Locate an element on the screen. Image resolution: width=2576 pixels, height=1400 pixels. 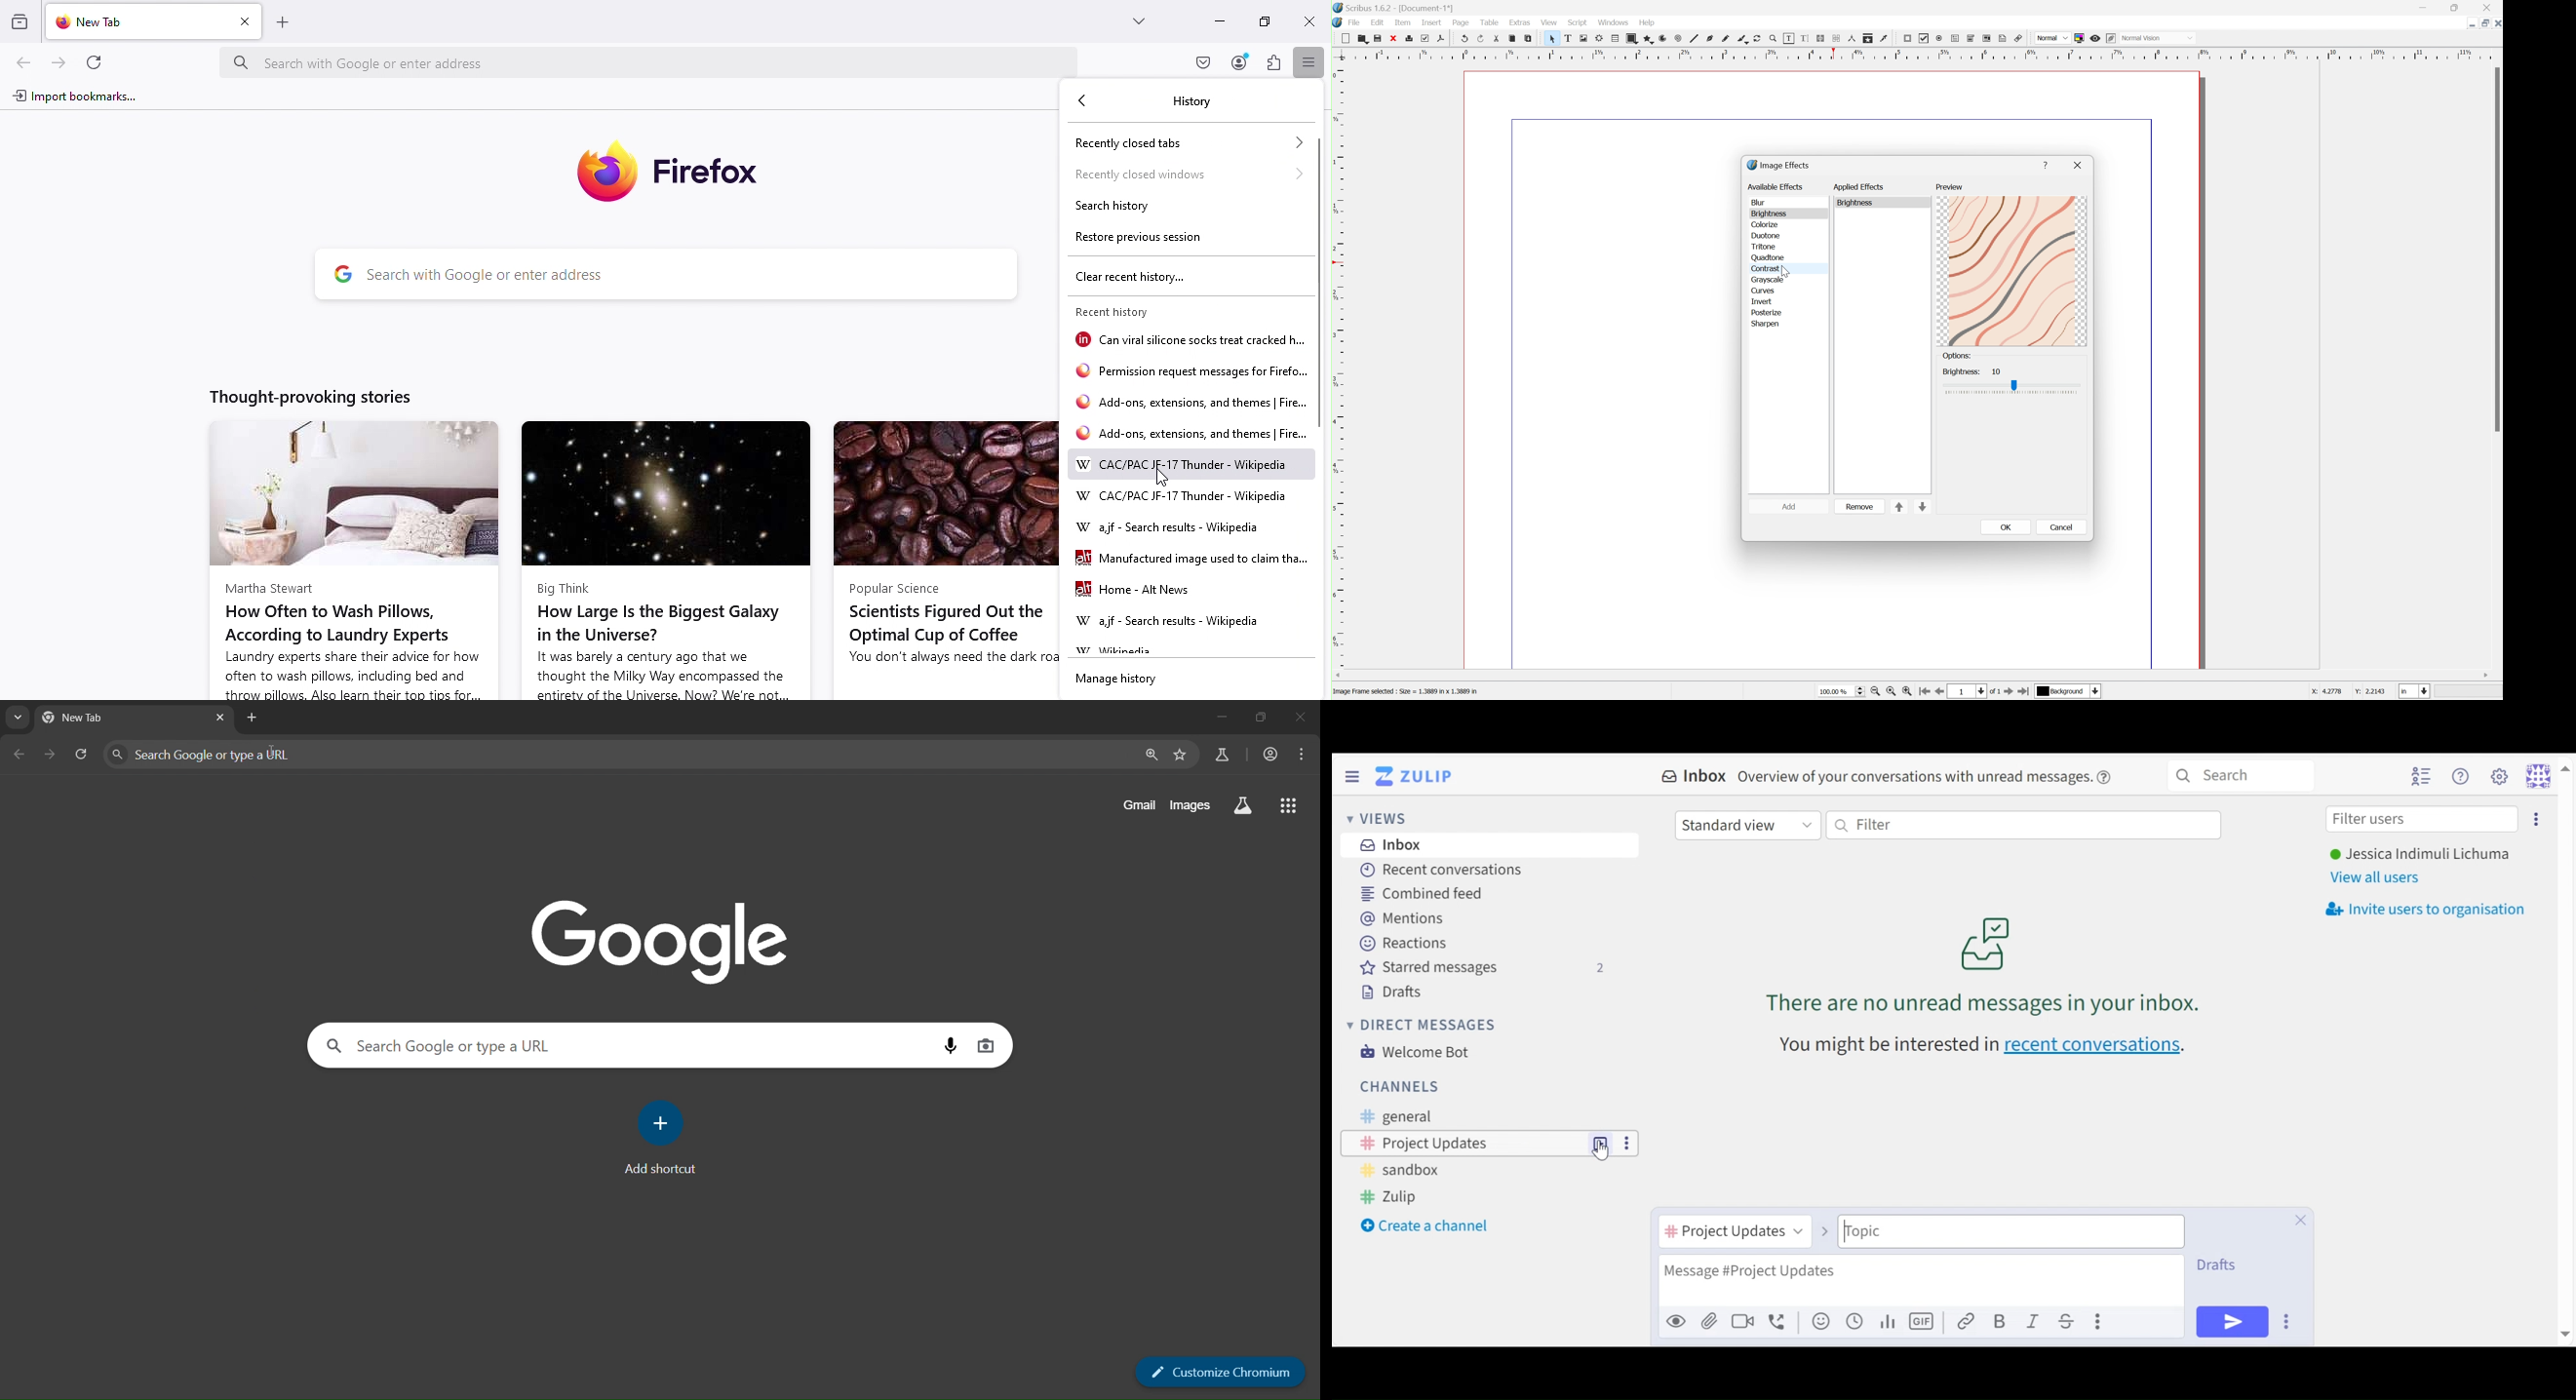
Scroll bar is located at coordinates (1918, 673).